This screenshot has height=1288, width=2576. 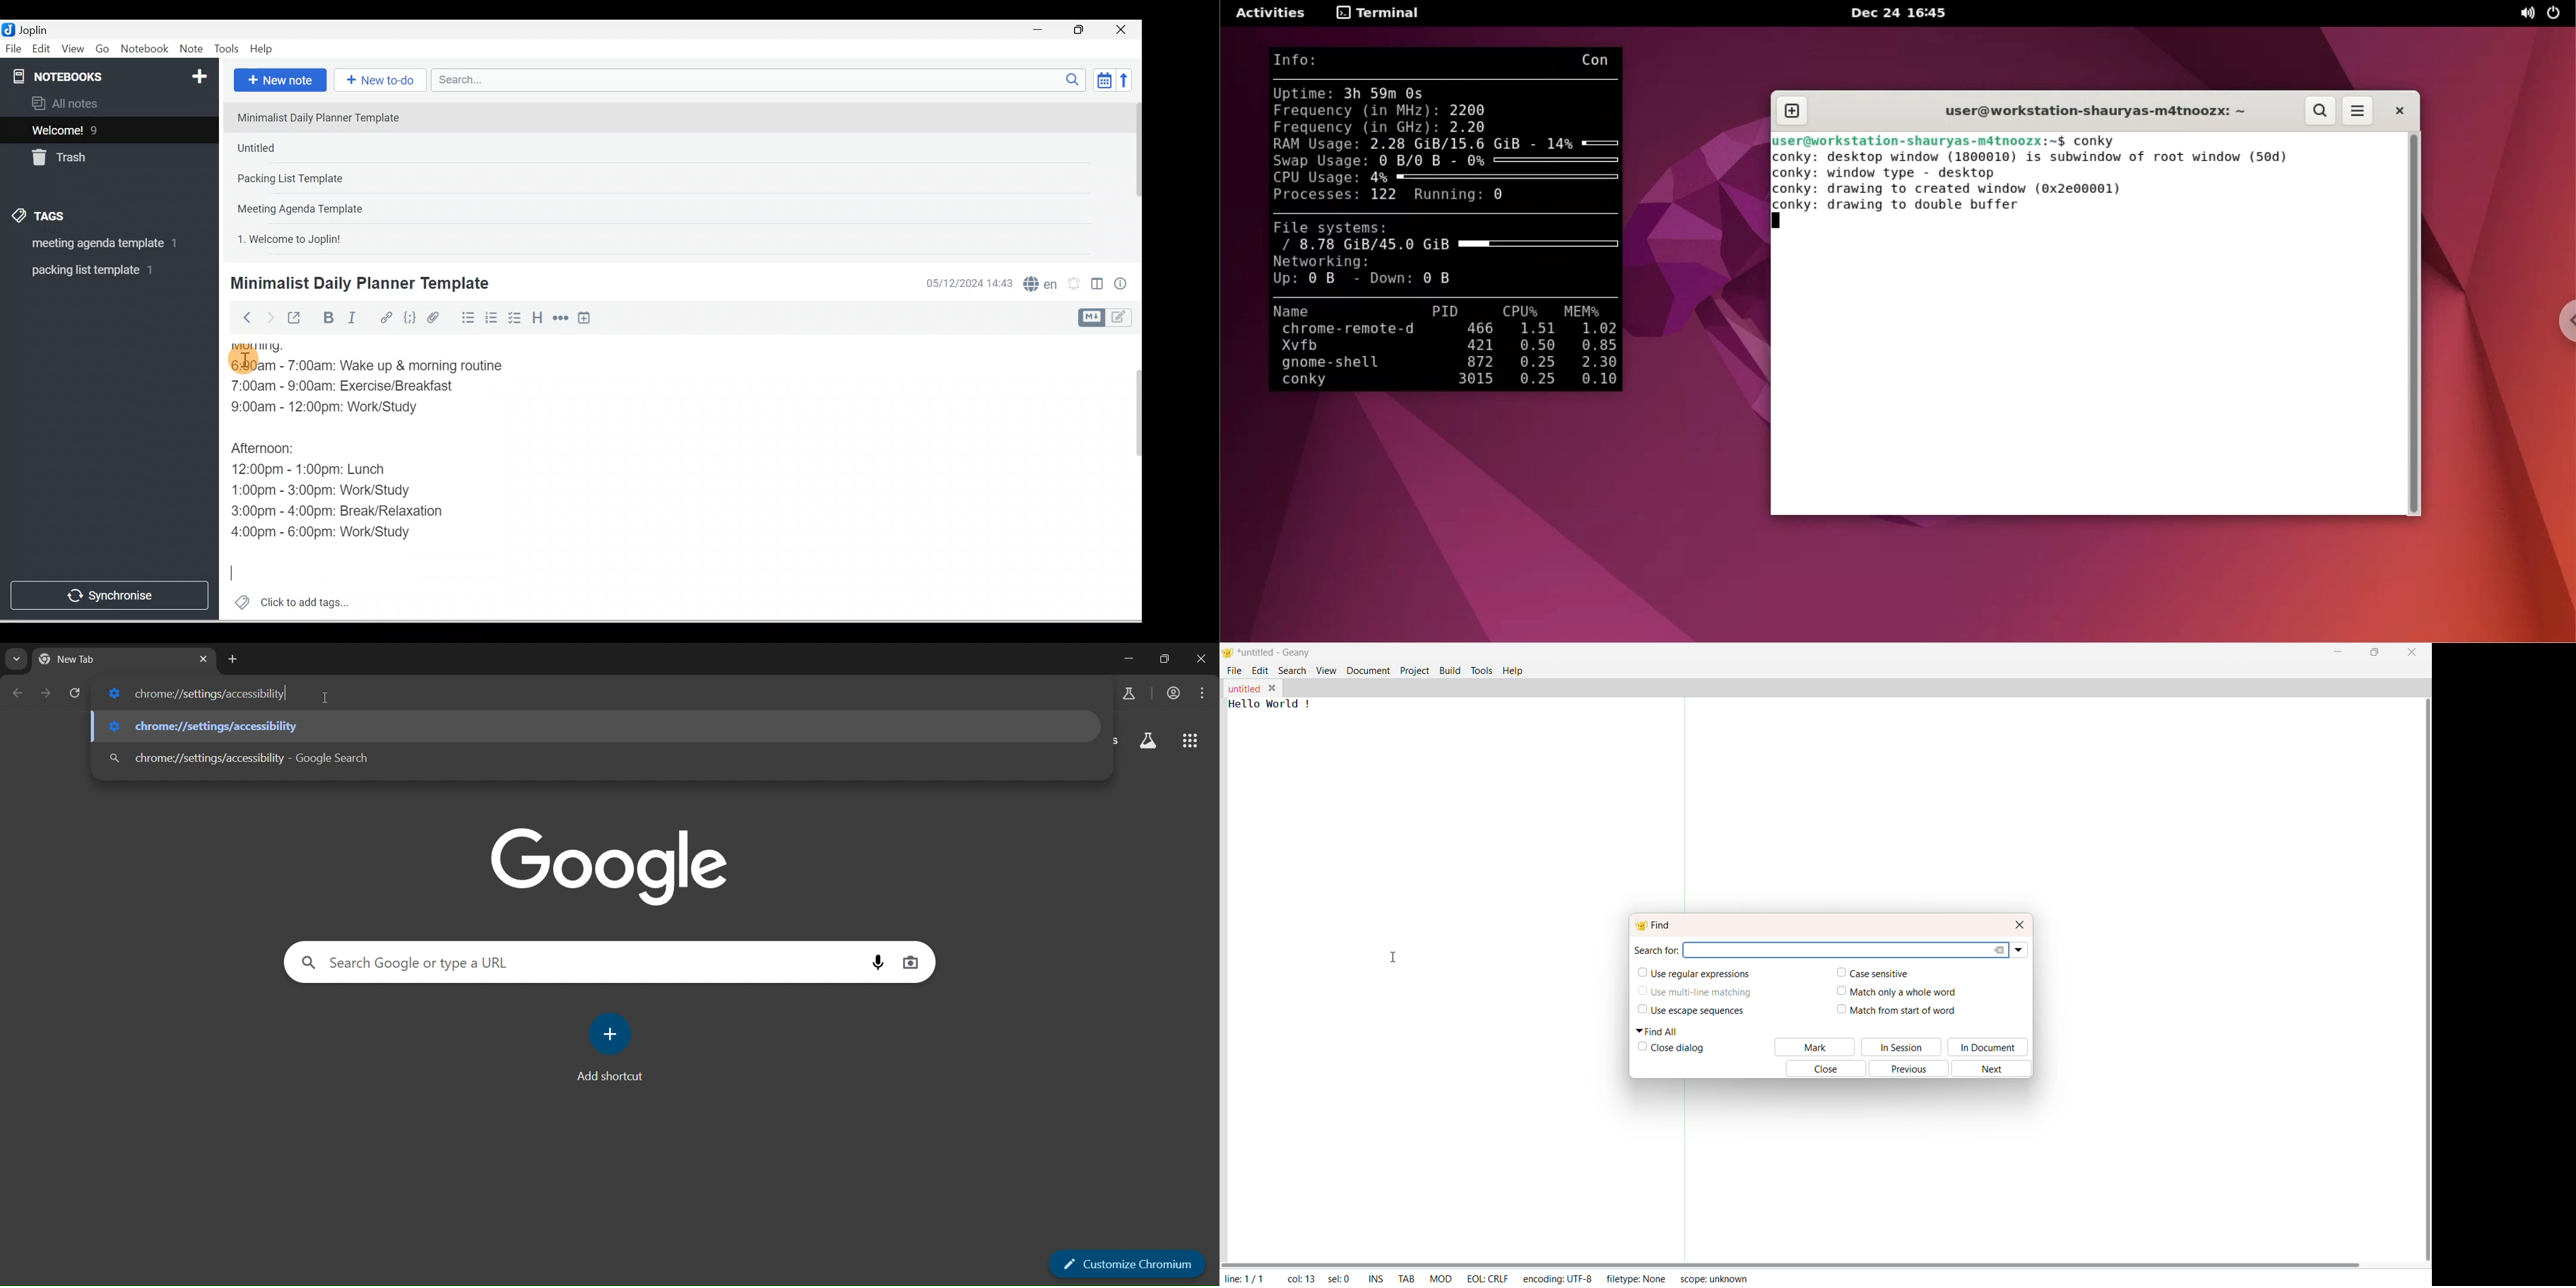 I want to click on restore down, so click(x=1167, y=659).